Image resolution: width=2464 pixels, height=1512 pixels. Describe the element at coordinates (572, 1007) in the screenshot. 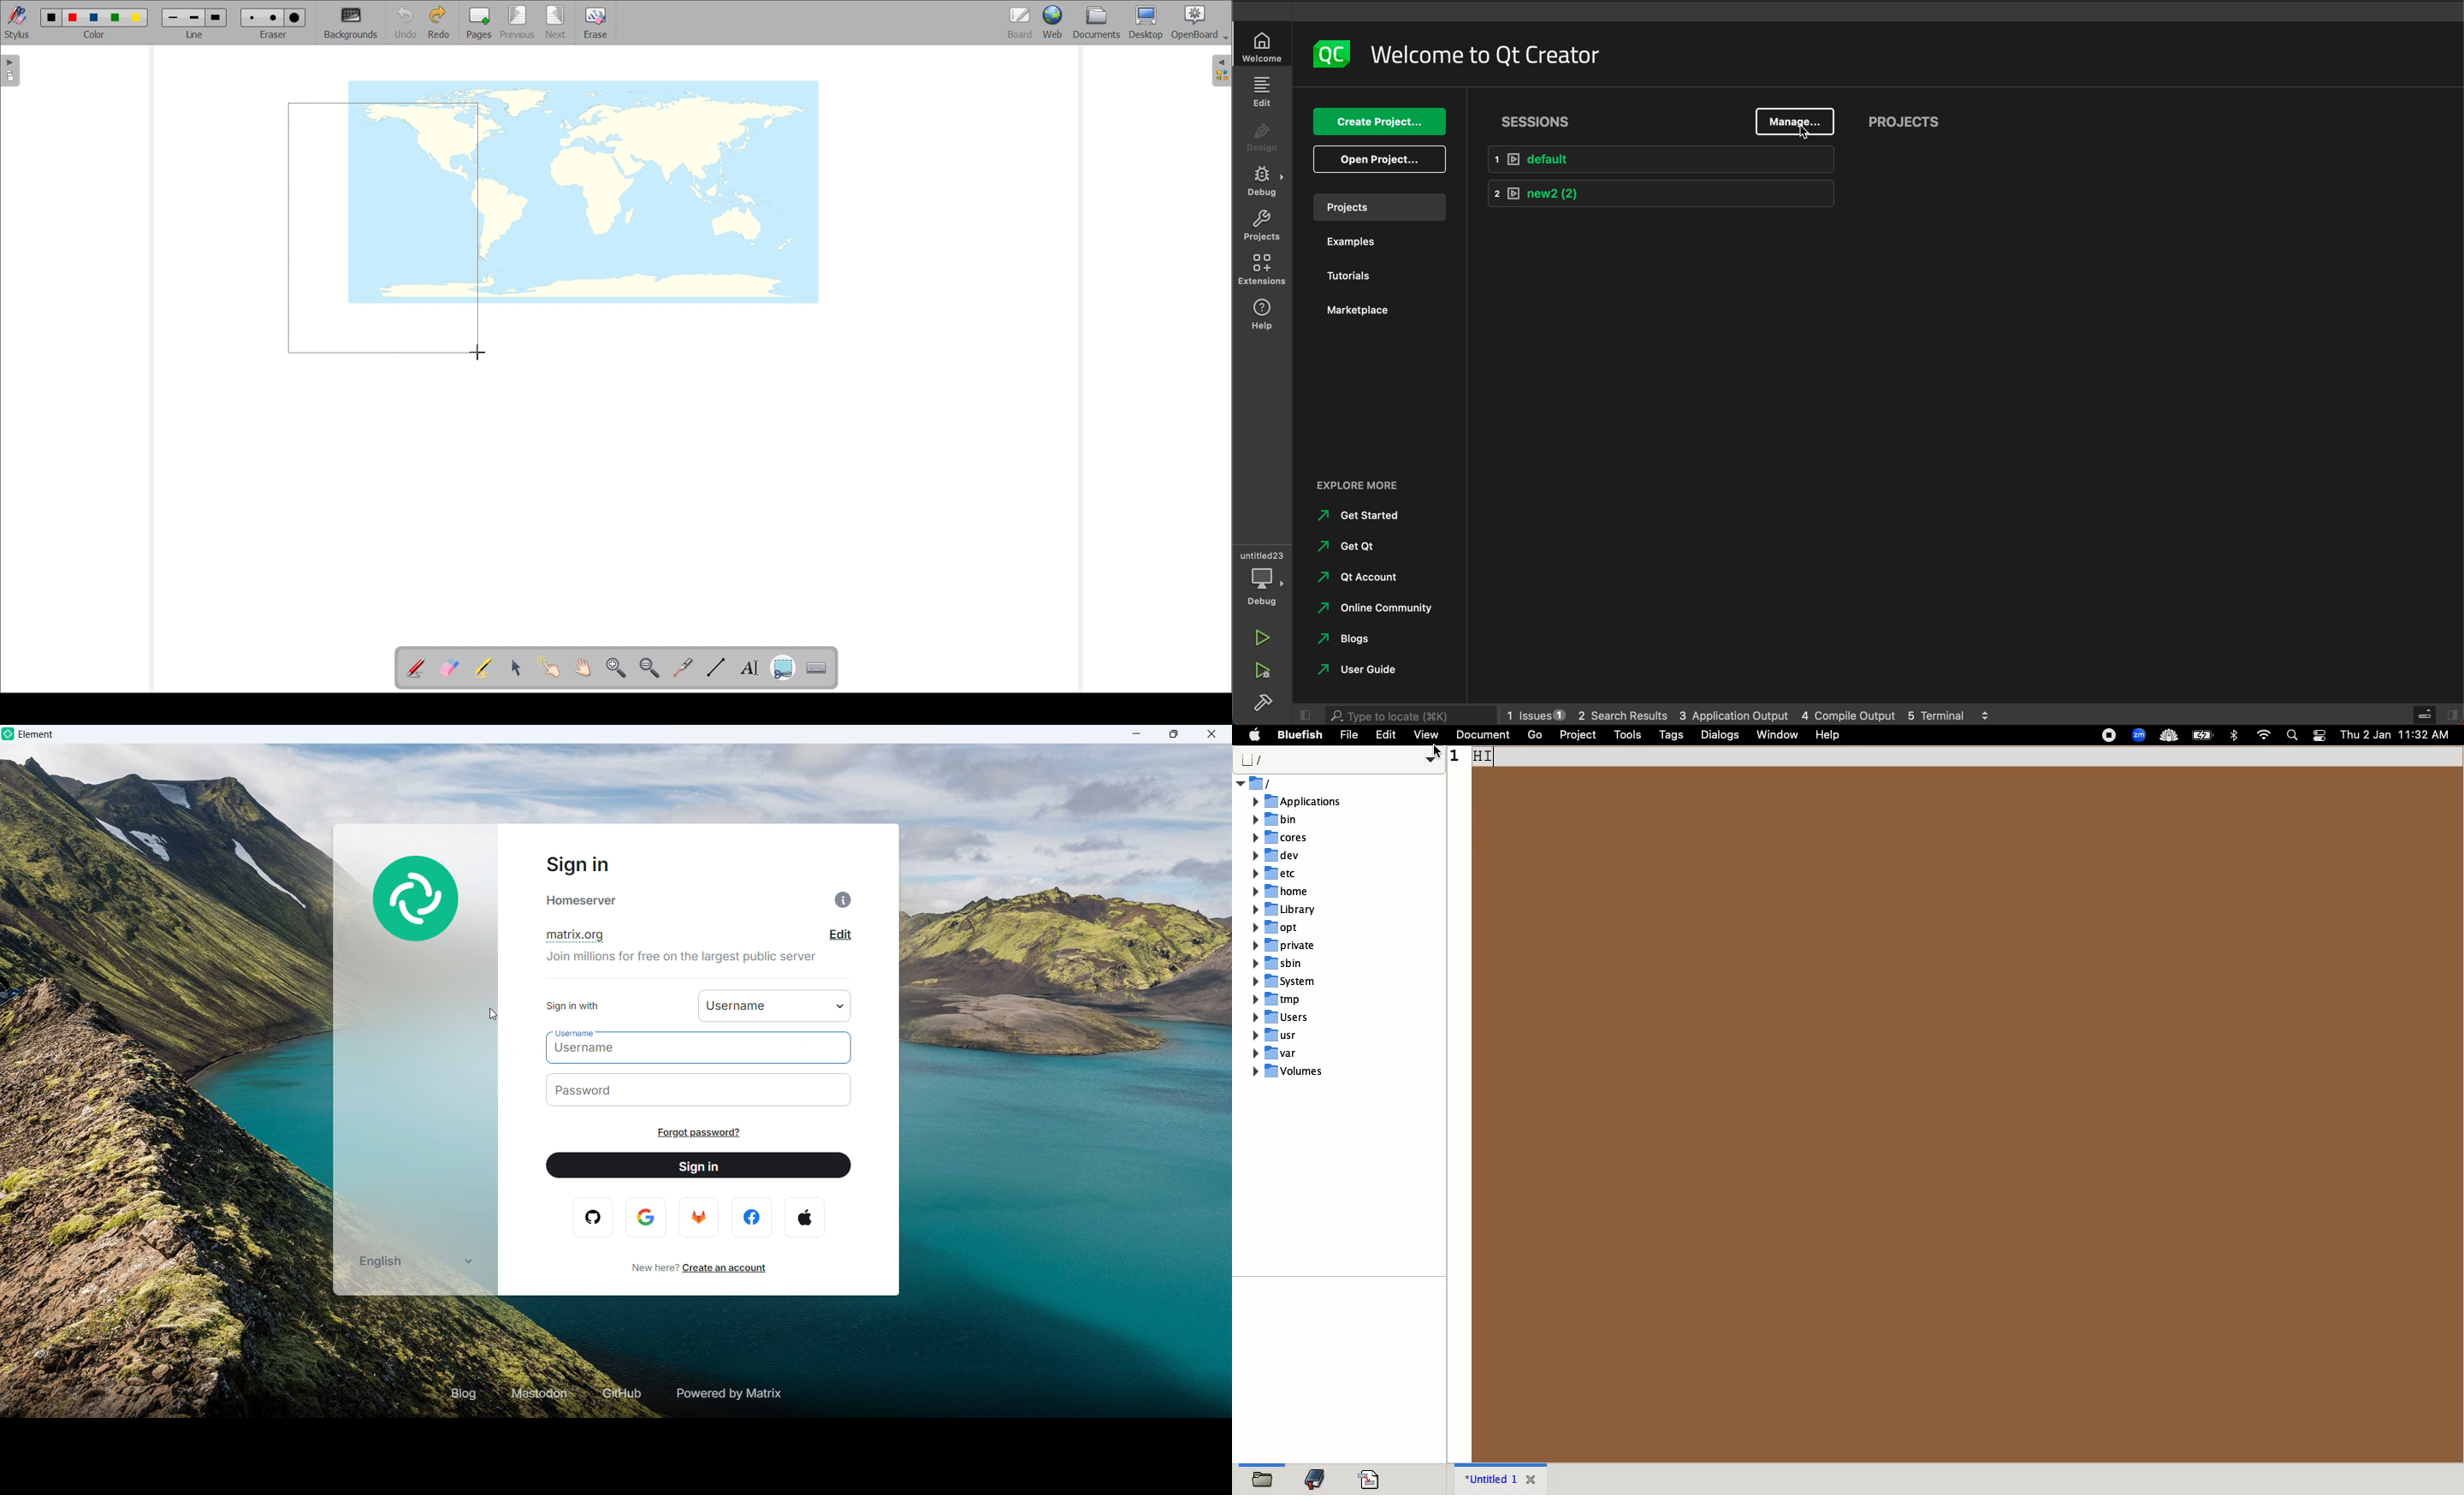

I see `sign in with` at that location.